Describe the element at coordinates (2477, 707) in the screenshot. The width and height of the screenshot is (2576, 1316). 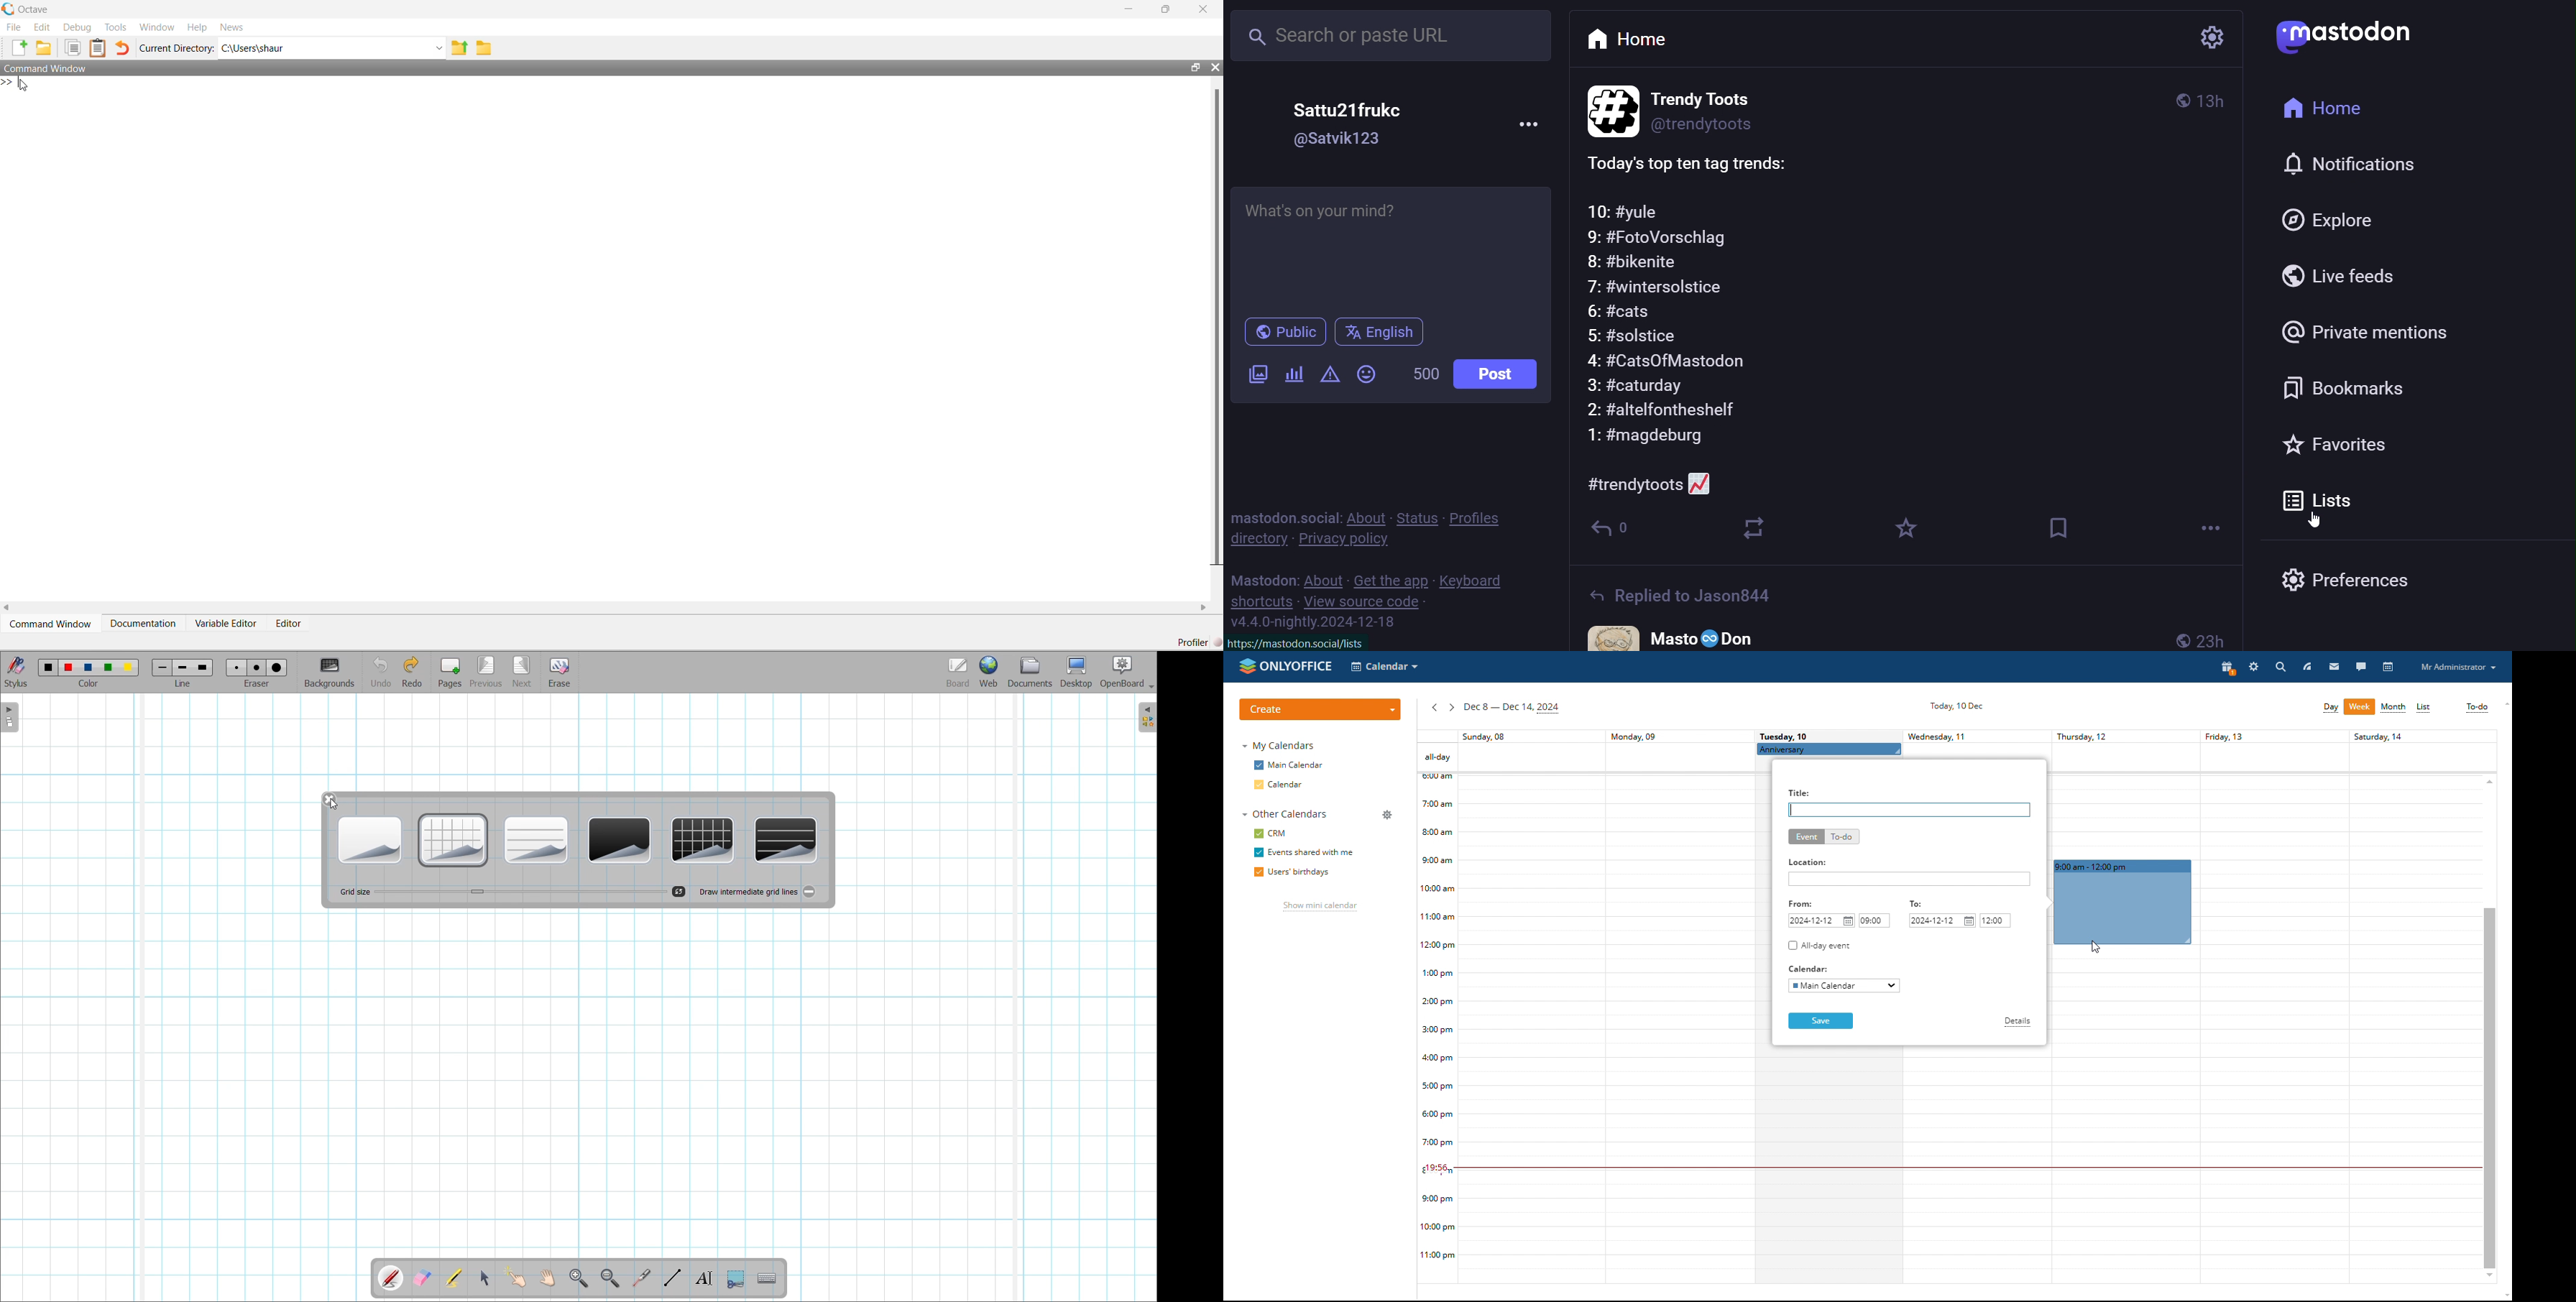
I see `to-do` at that location.